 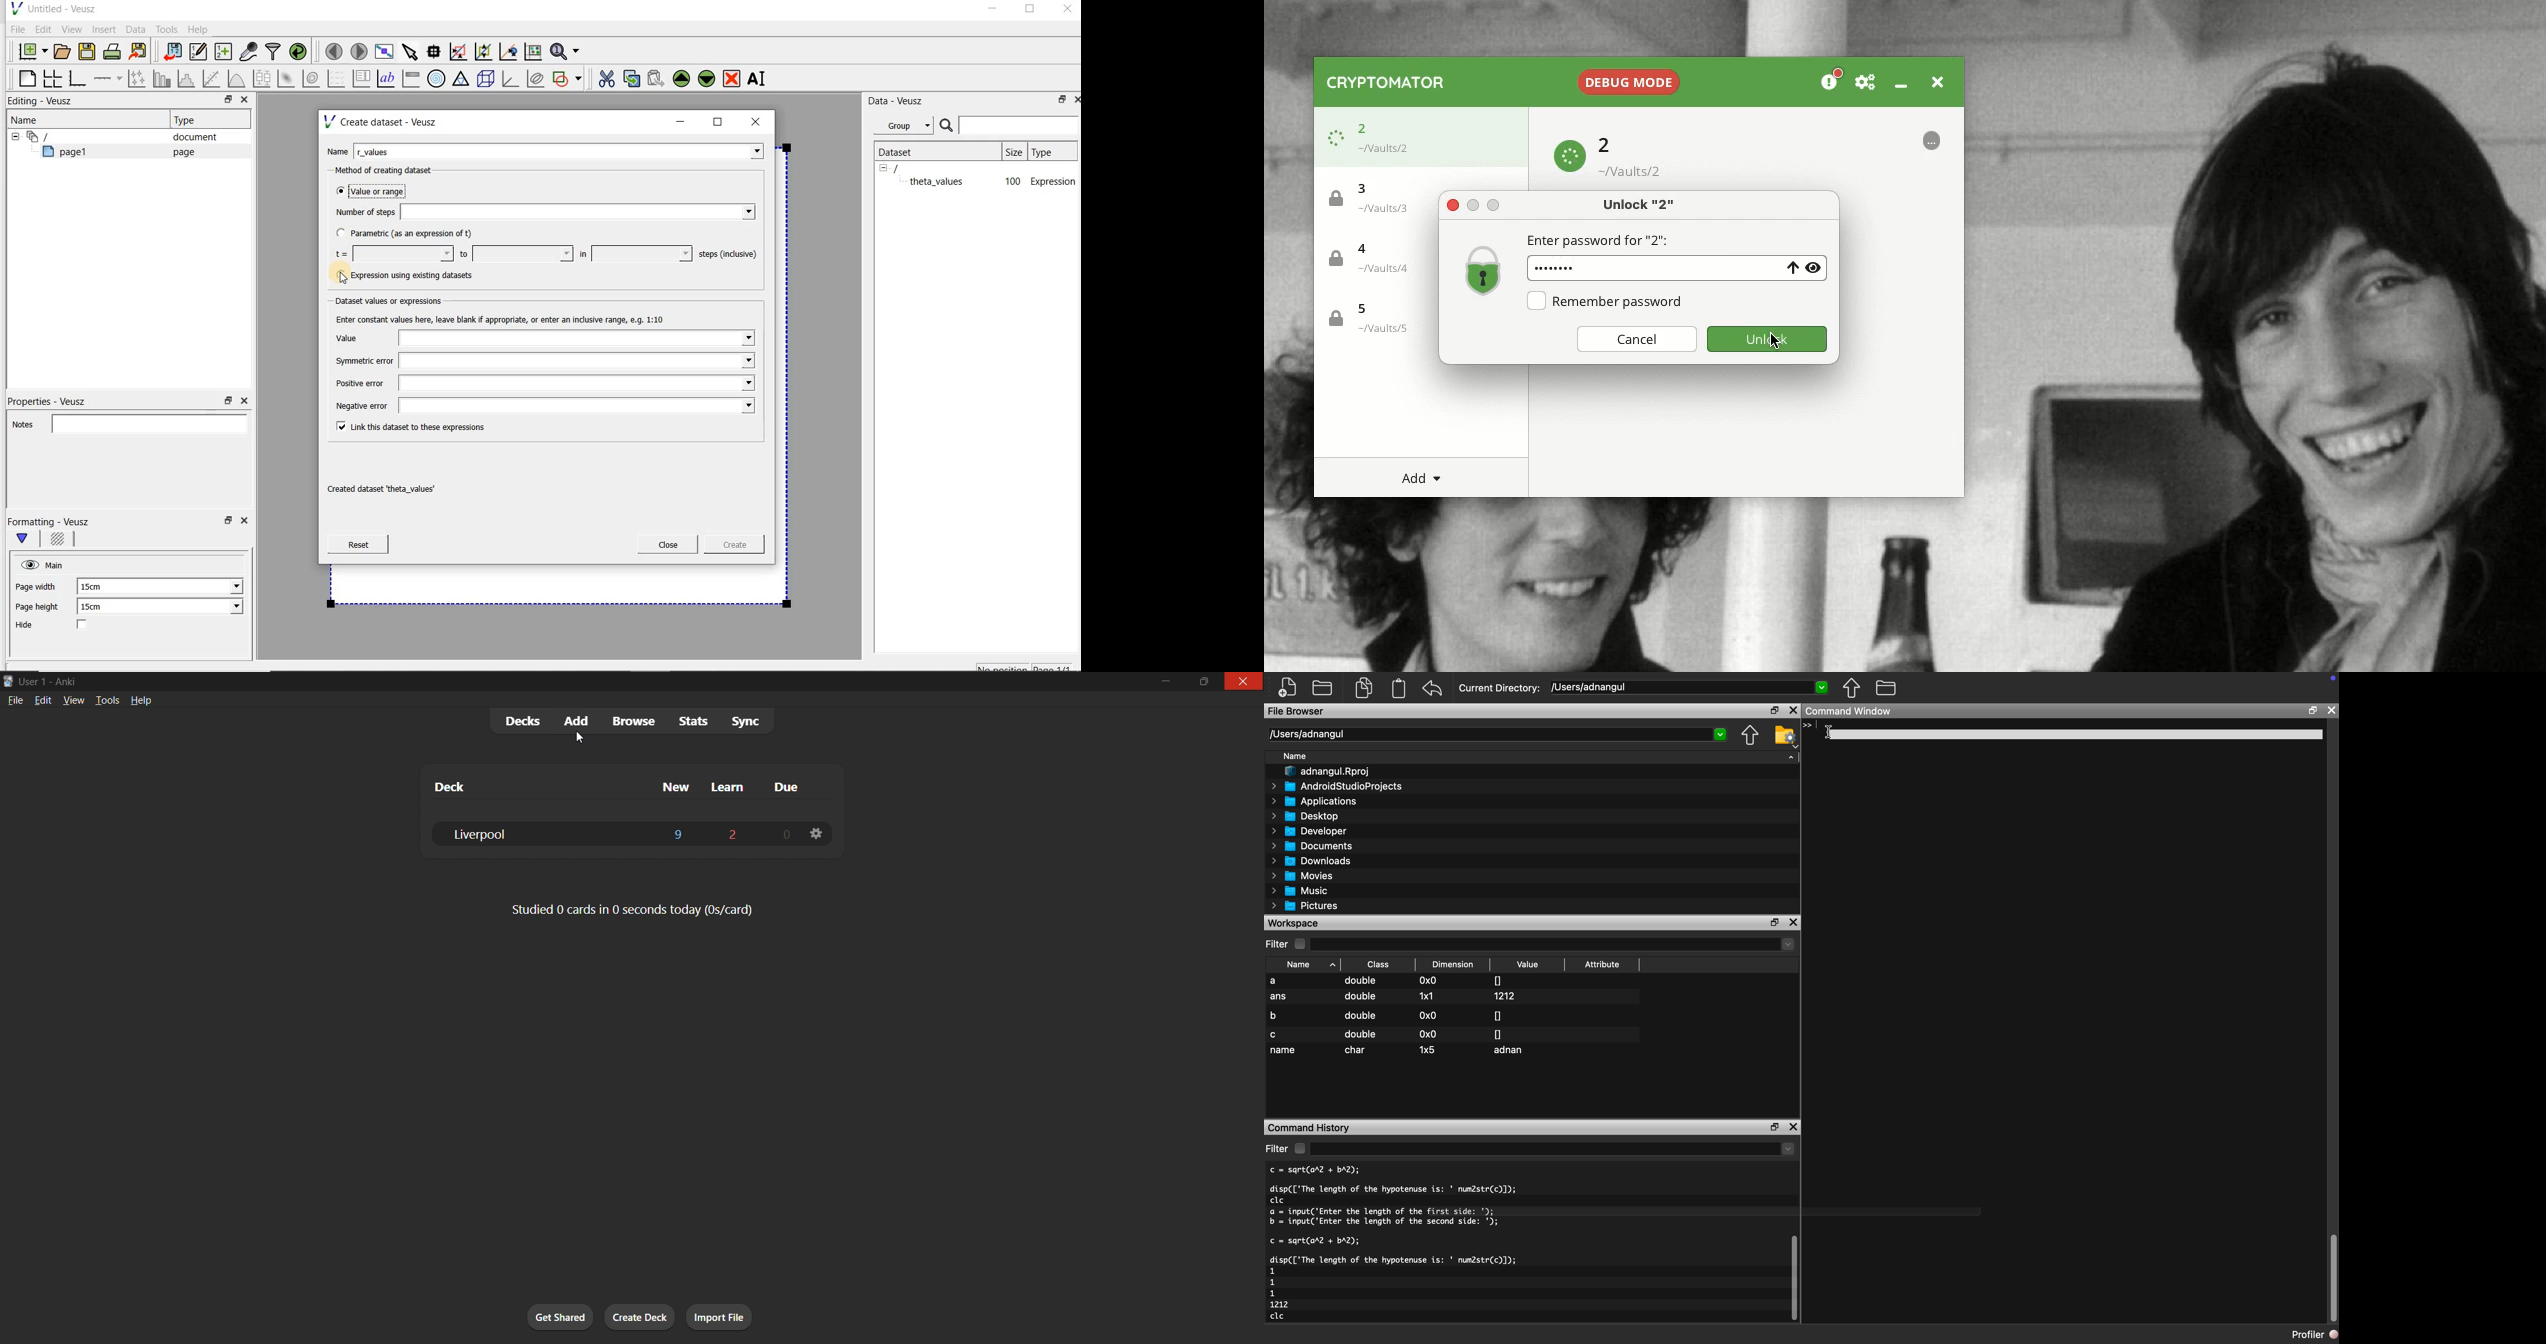 What do you see at coordinates (820, 833) in the screenshot?
I see `deck settings` at bounding box center [820, 833].